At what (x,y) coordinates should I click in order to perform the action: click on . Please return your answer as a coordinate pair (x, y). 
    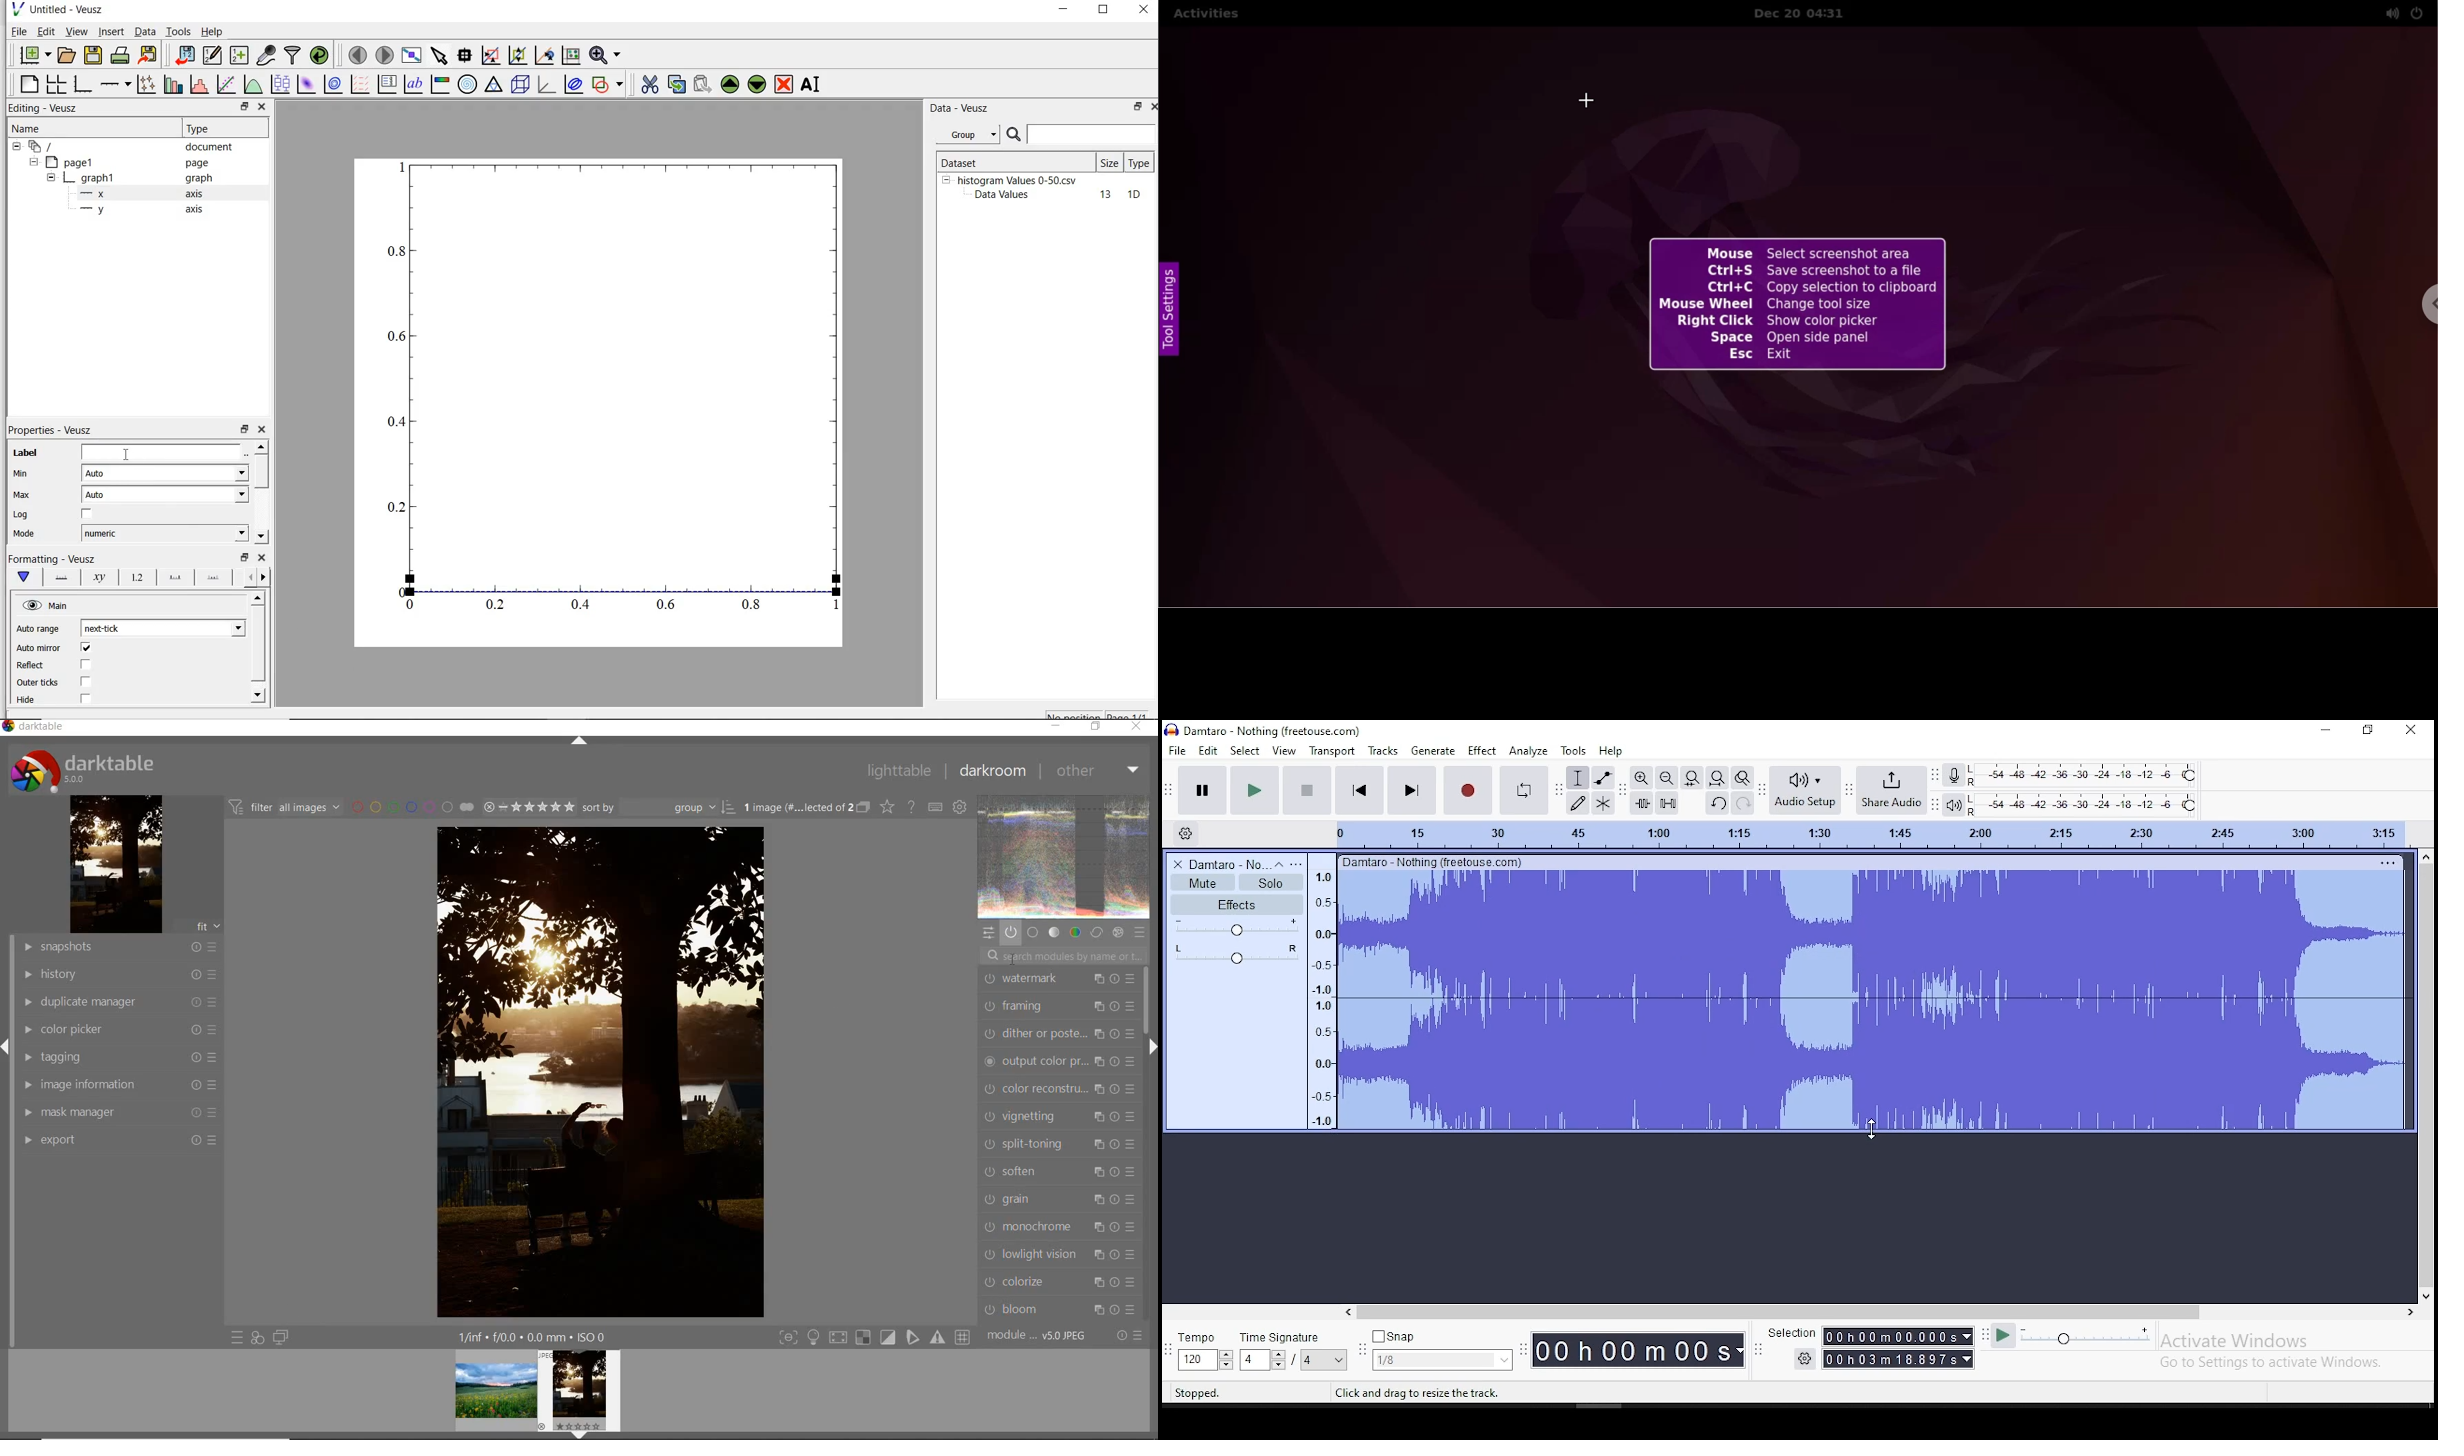
    Looking at the image, I should click on (1762, 789).